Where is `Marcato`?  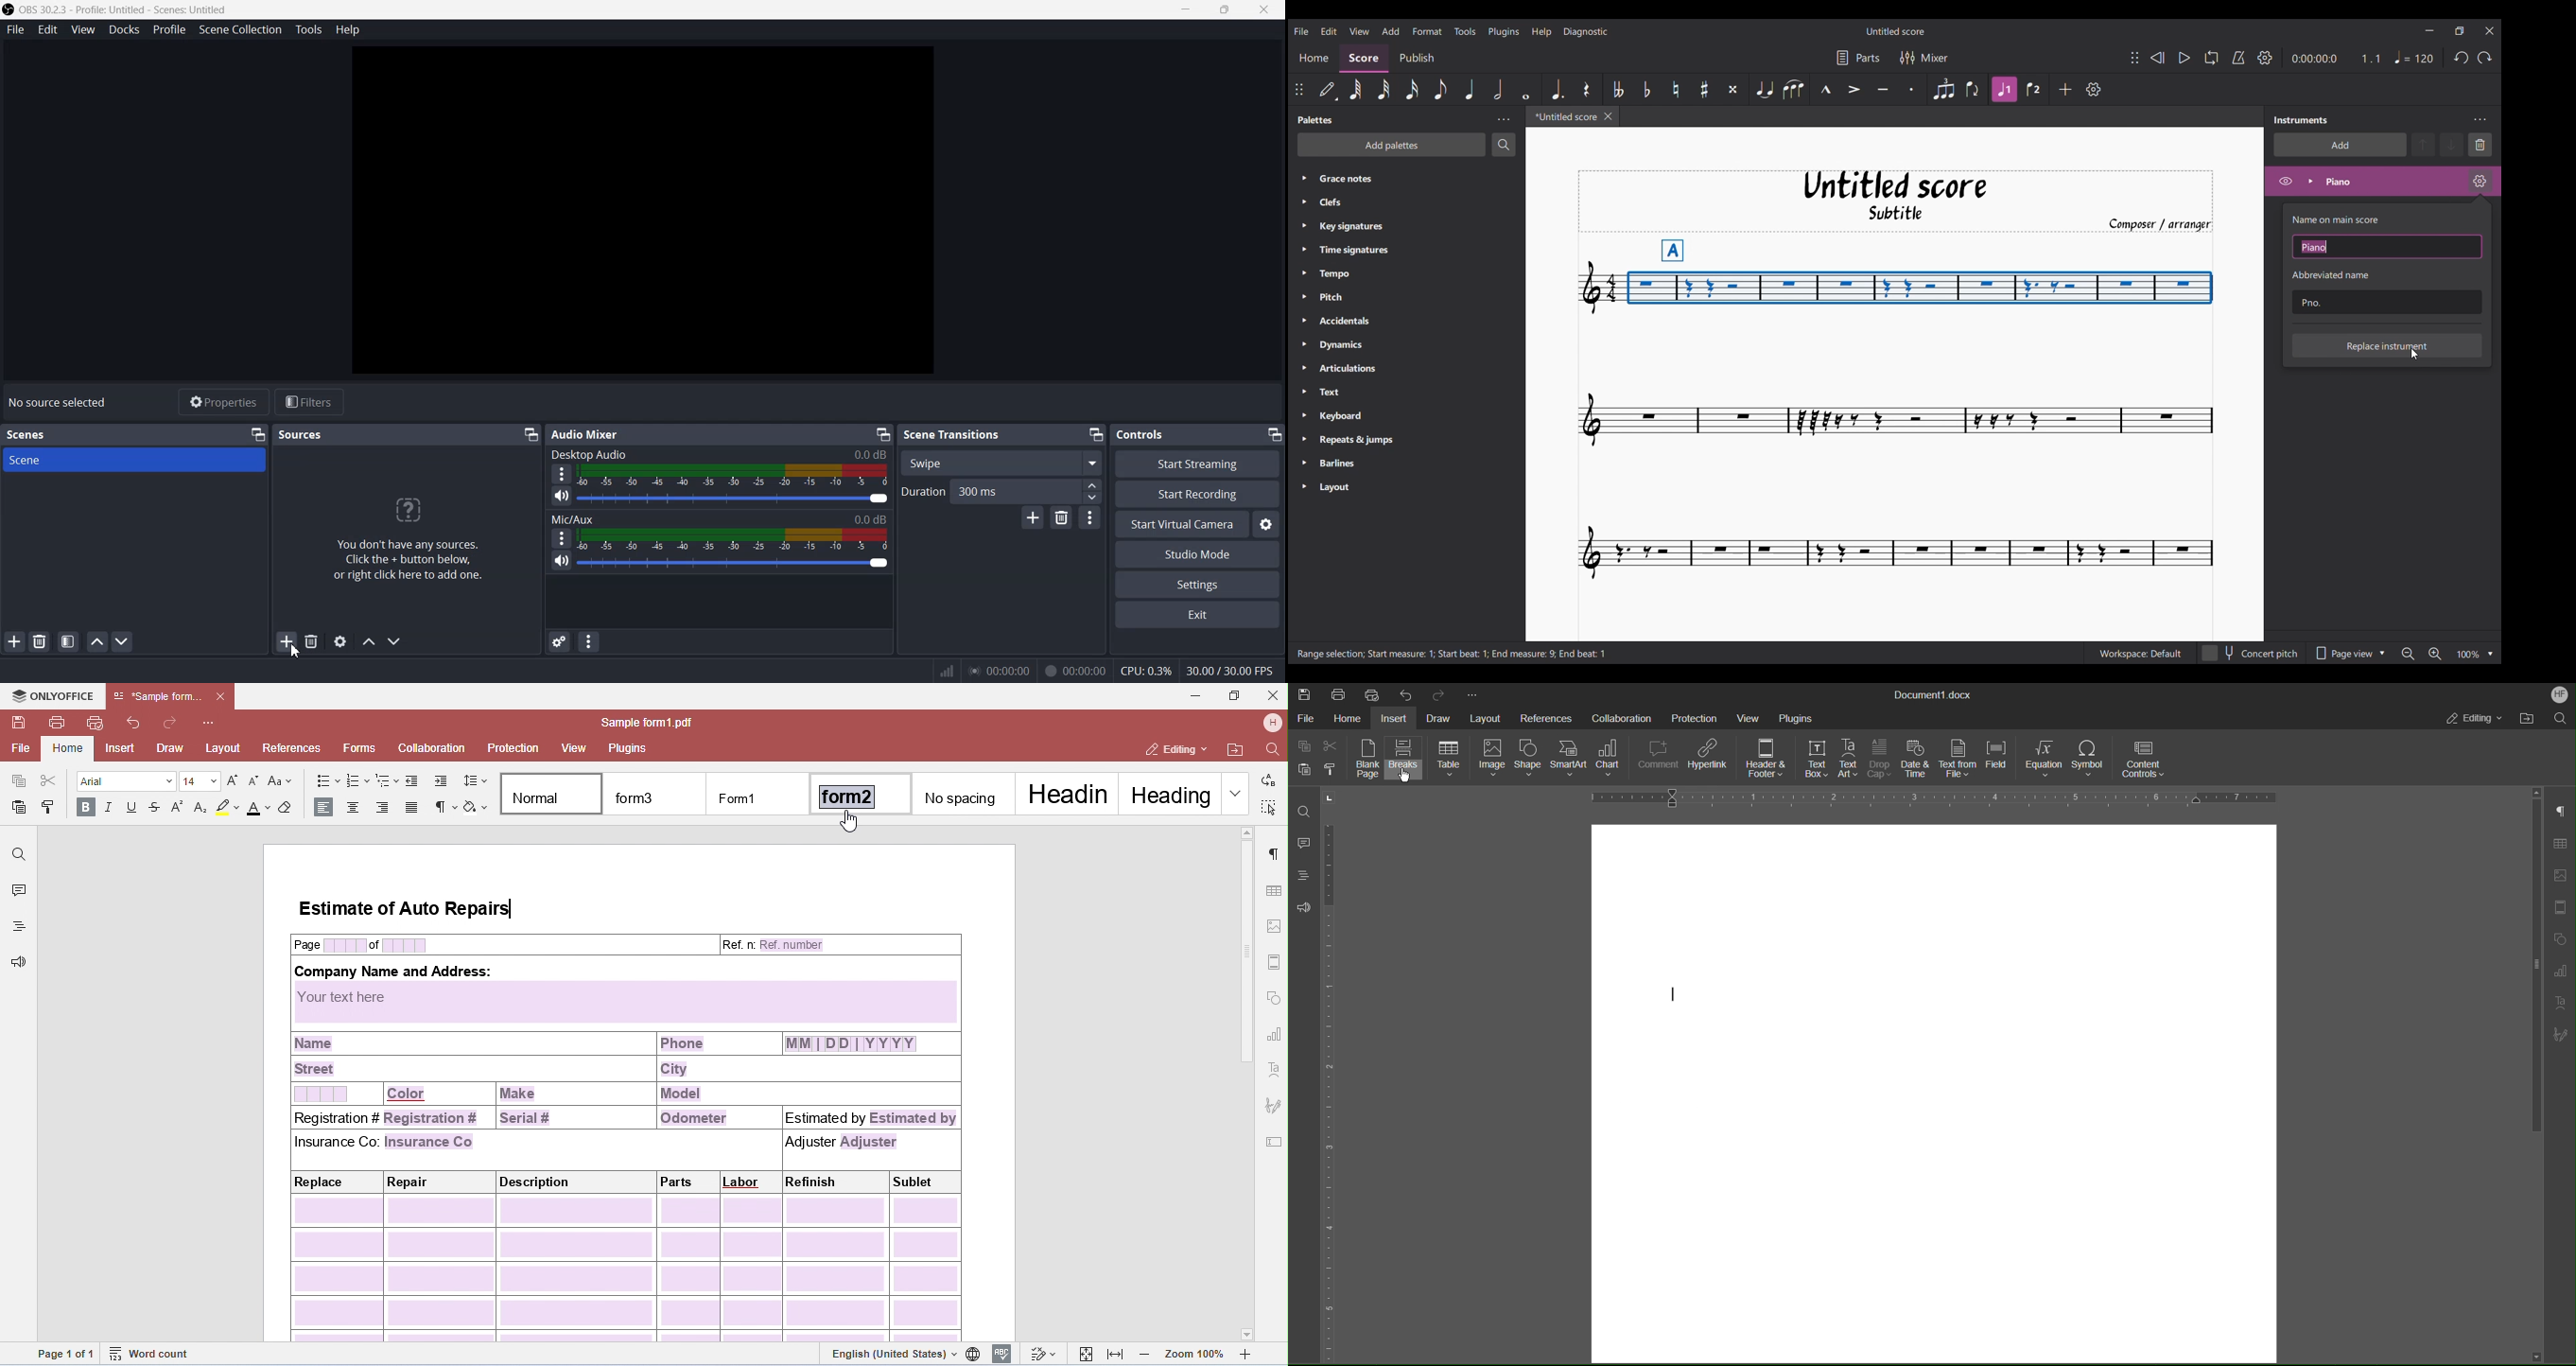 Marcato is located at coordinates (1826, 89).